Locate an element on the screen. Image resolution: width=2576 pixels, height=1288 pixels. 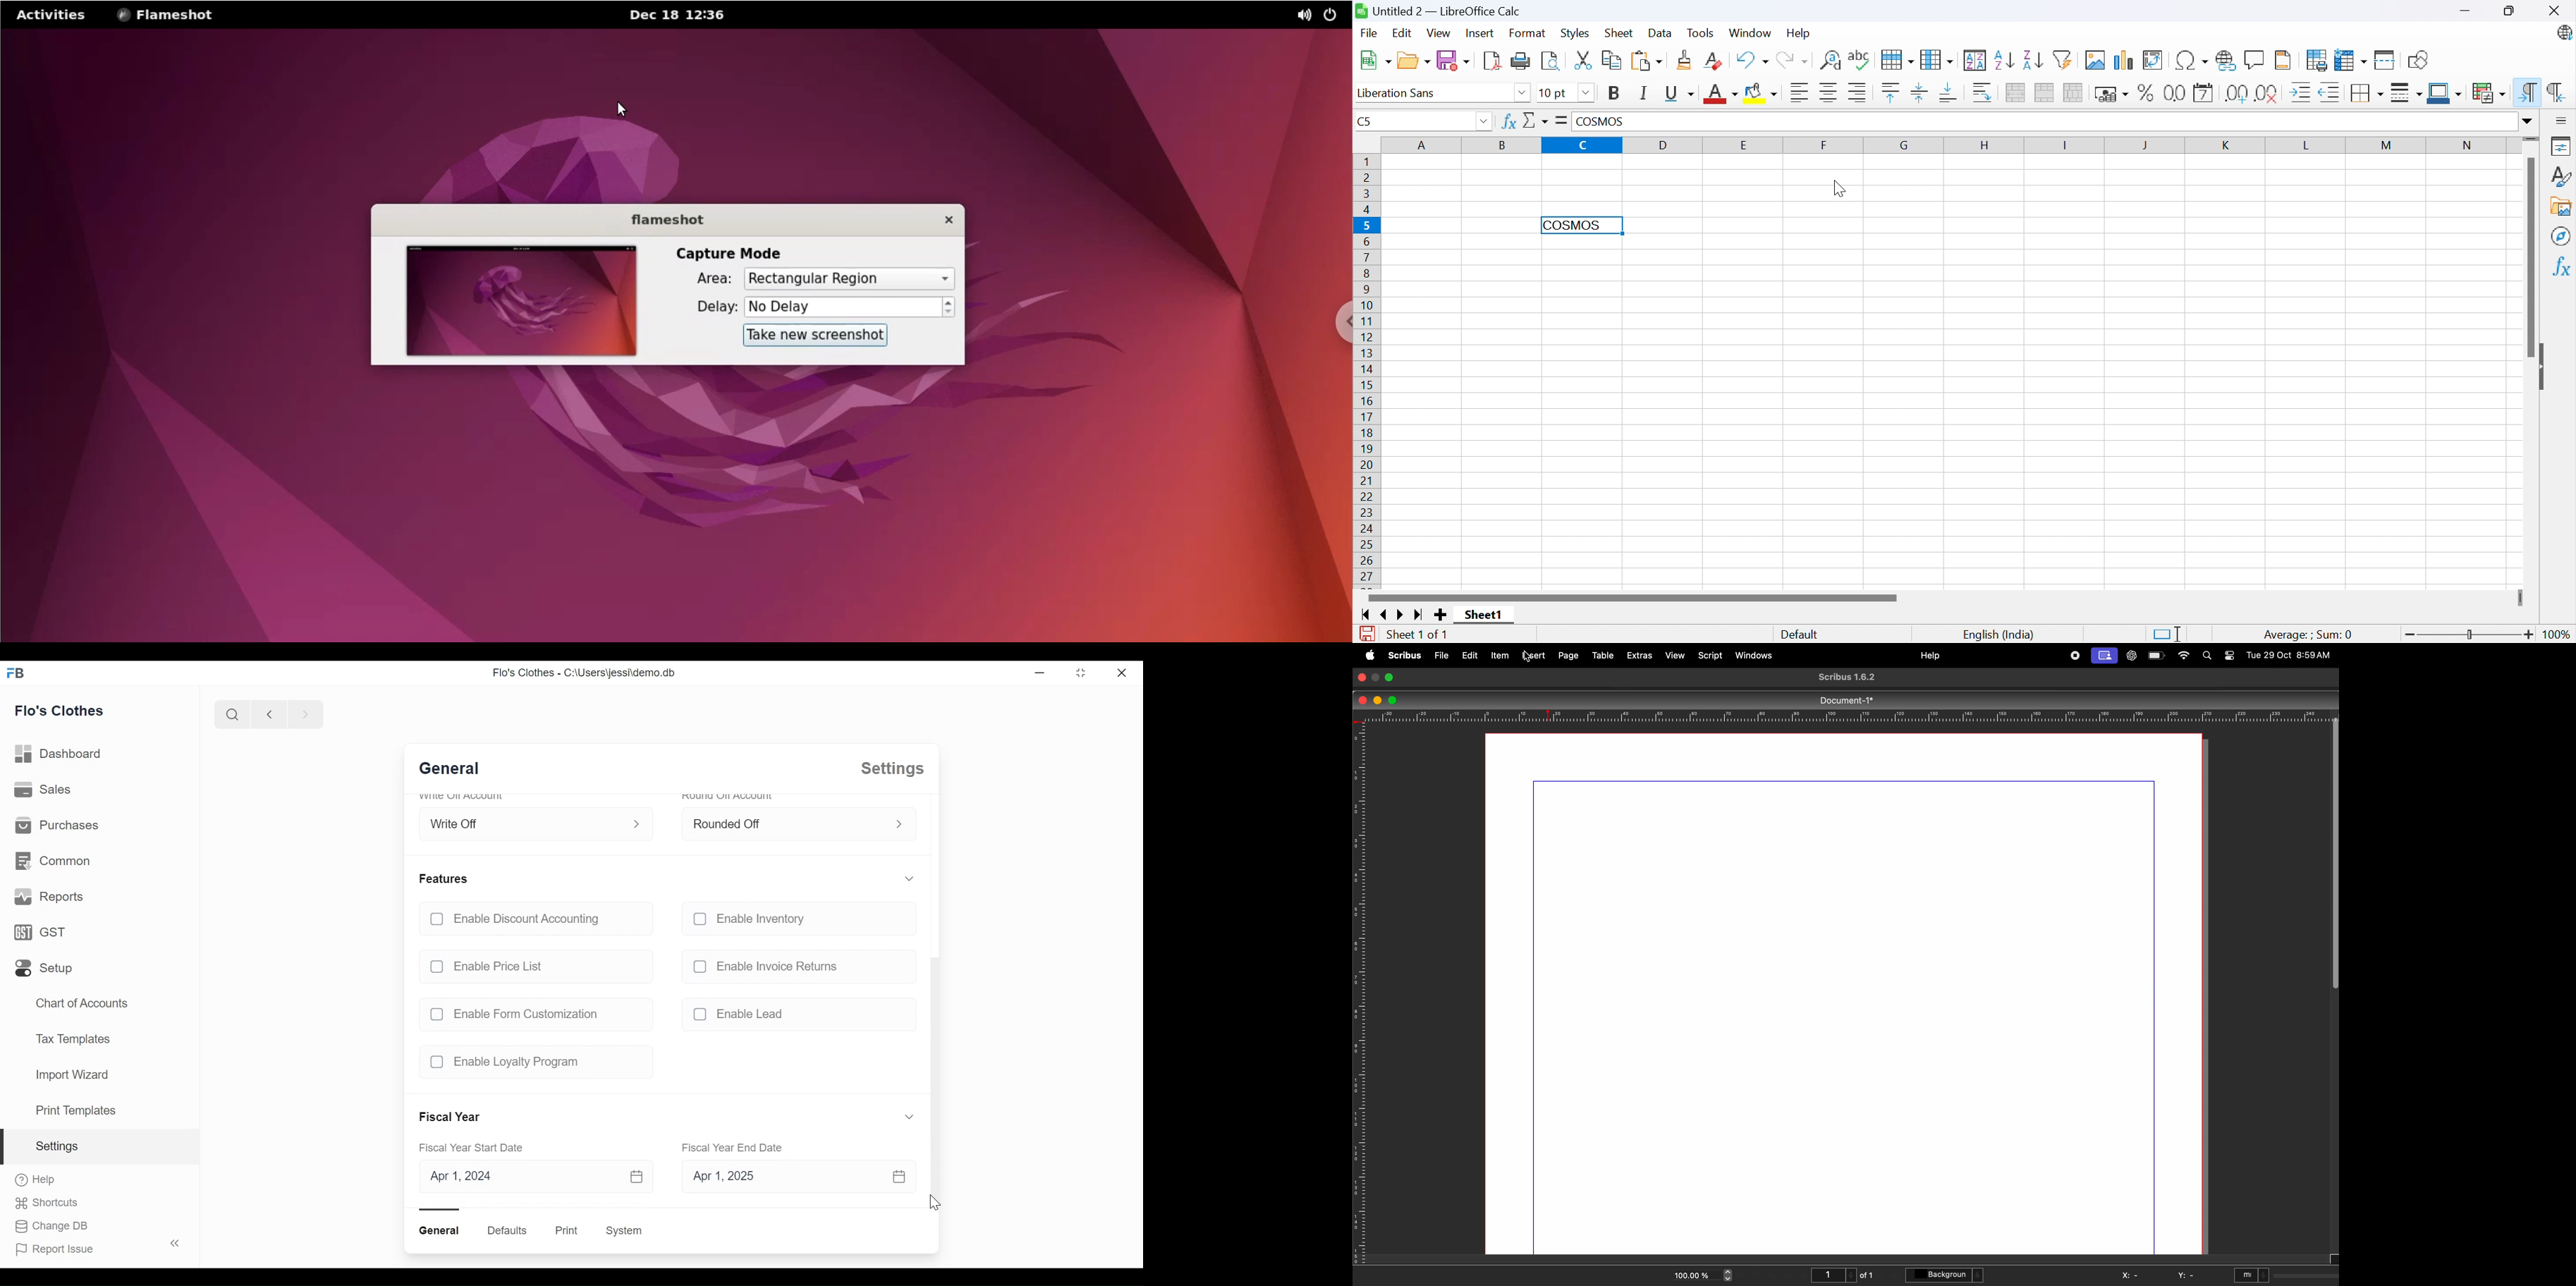
The document has been modified. Click to save the document. is located at coordinates (1370, 634).